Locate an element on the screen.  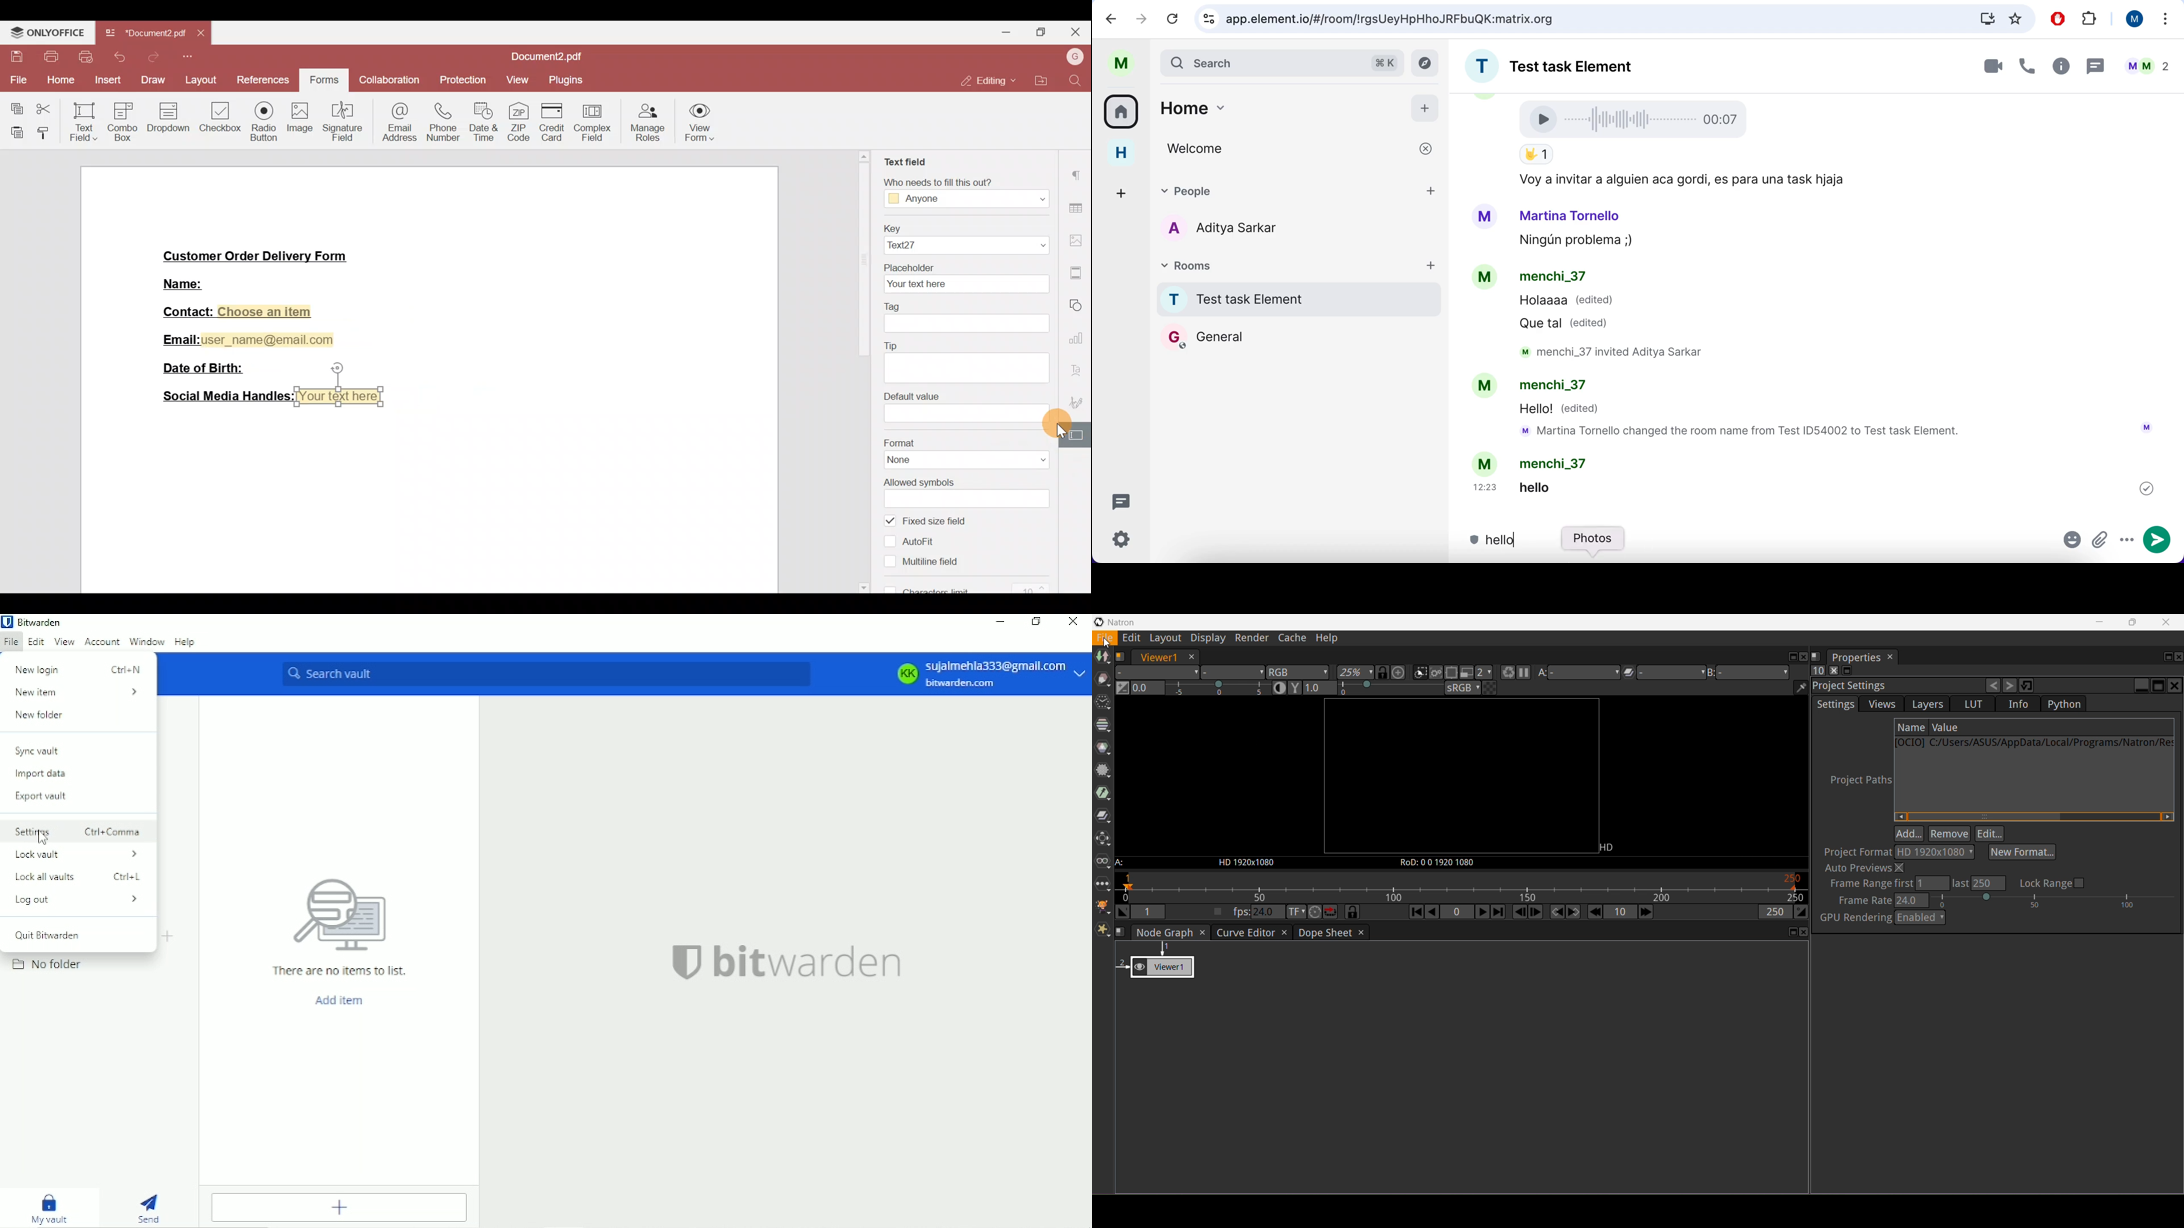
typed message is located at coordinates (1495, 542).